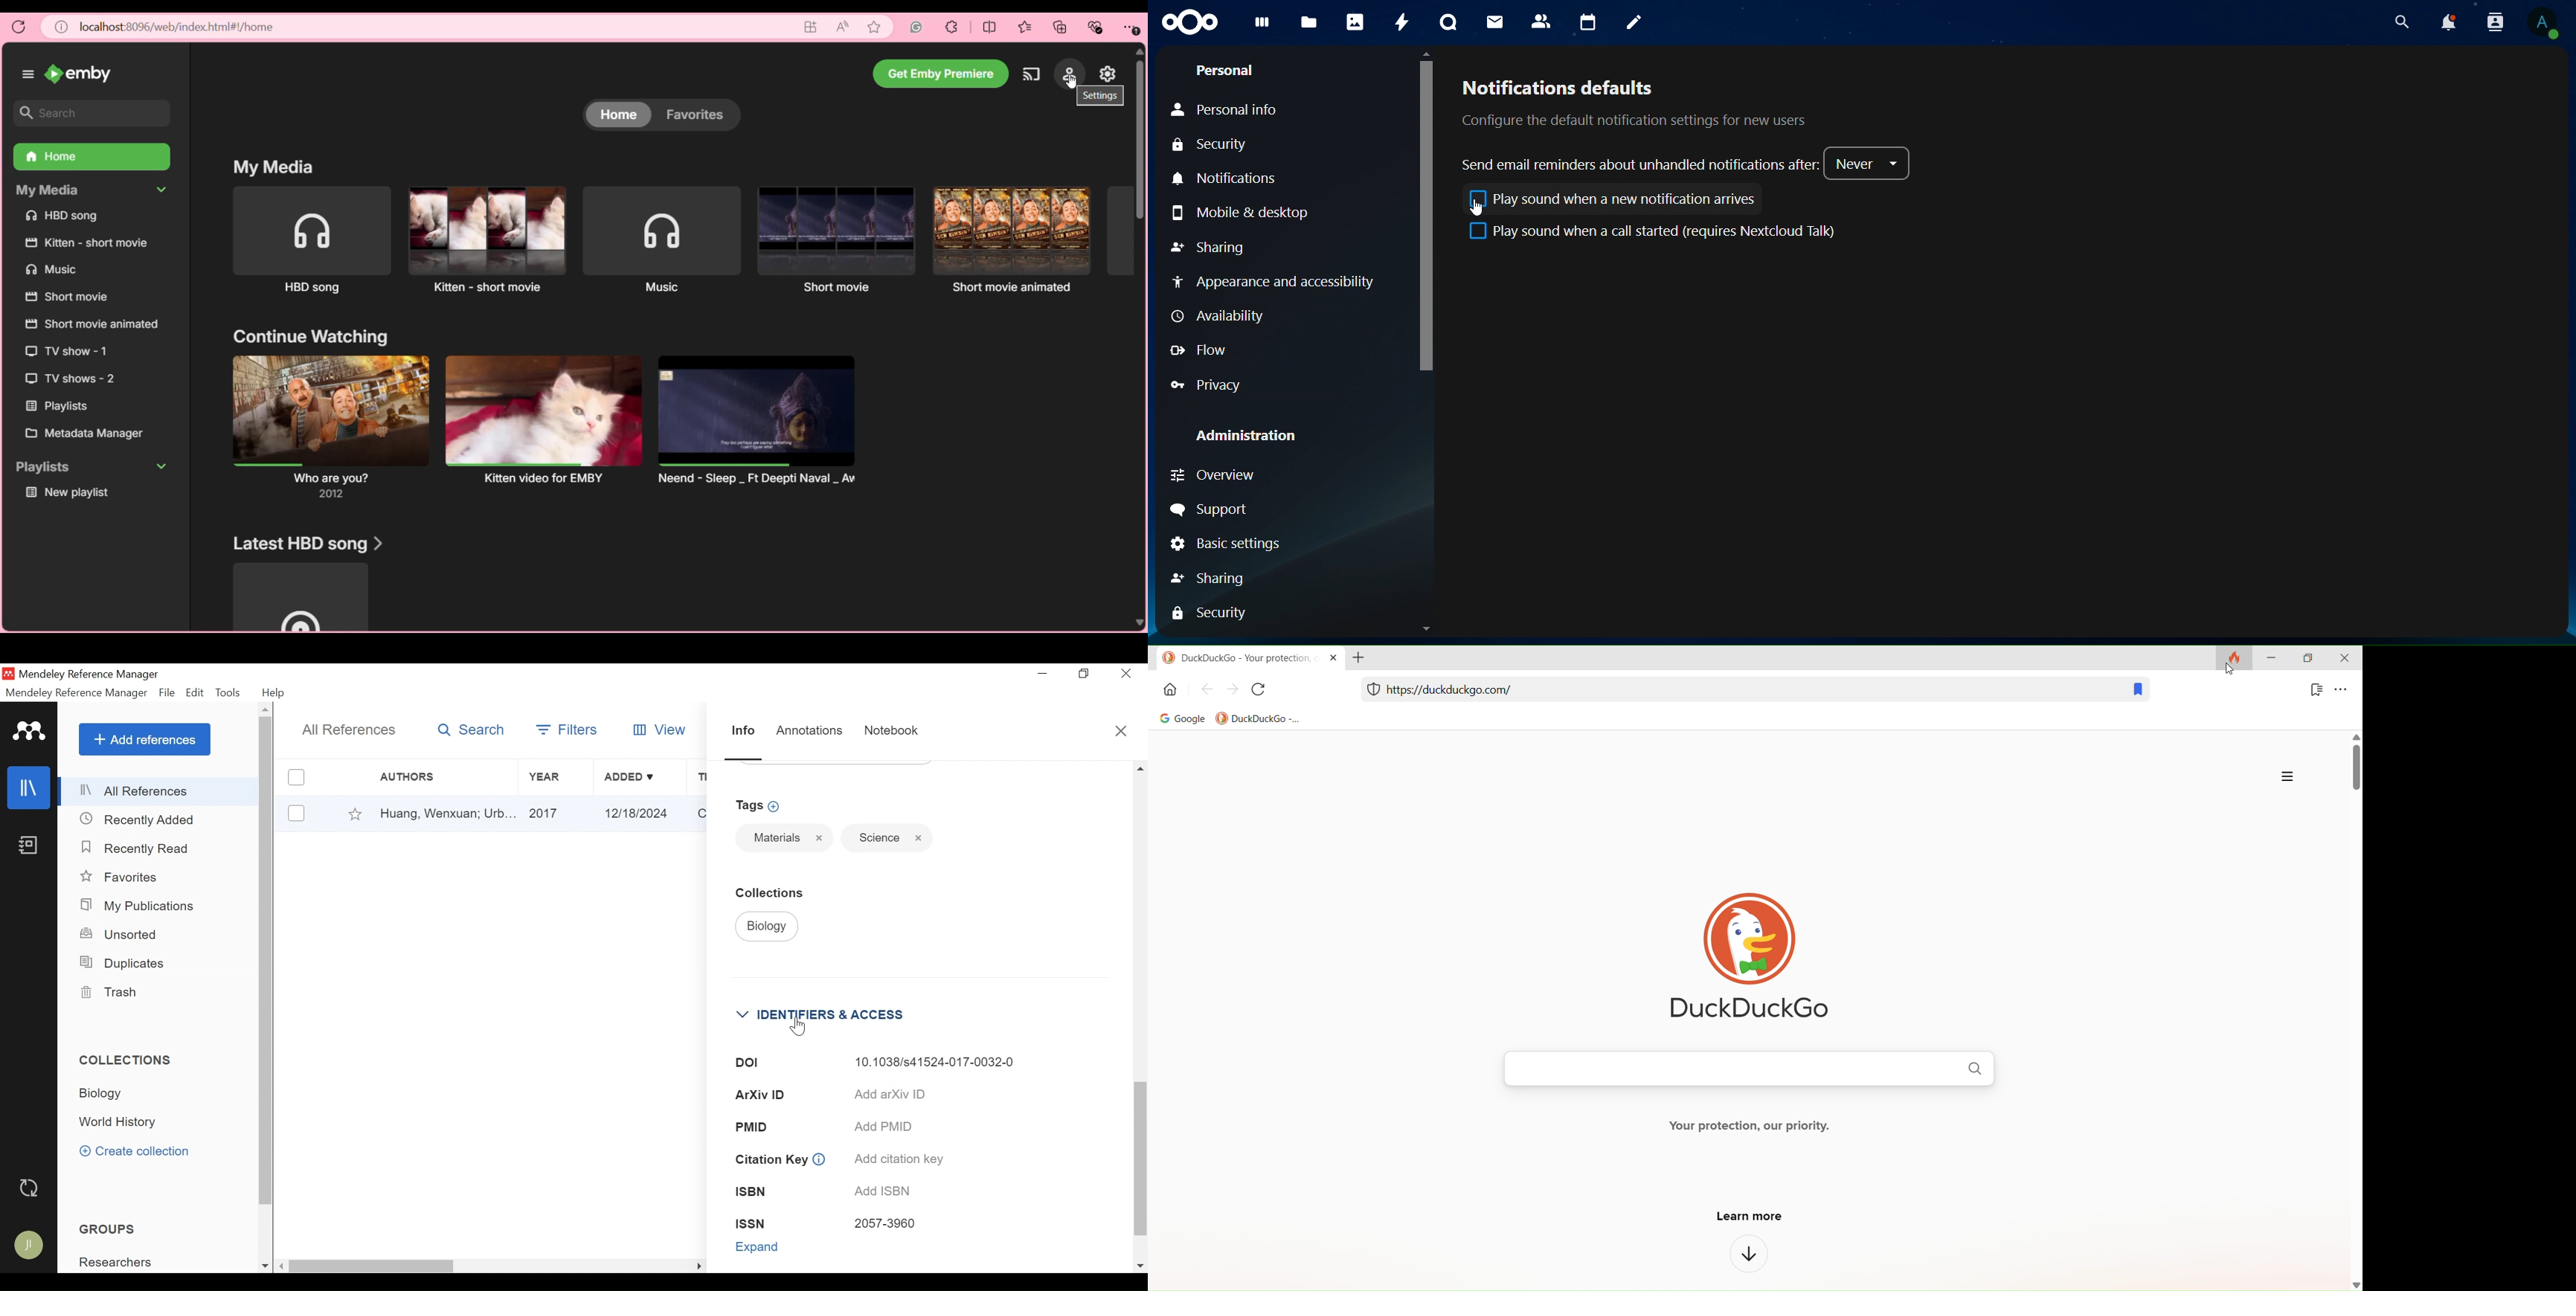  What do you see at coordinates (1767, 1132) in the screenshot?
I see `your protection, our priority` at bounding box center [1767, 1132].